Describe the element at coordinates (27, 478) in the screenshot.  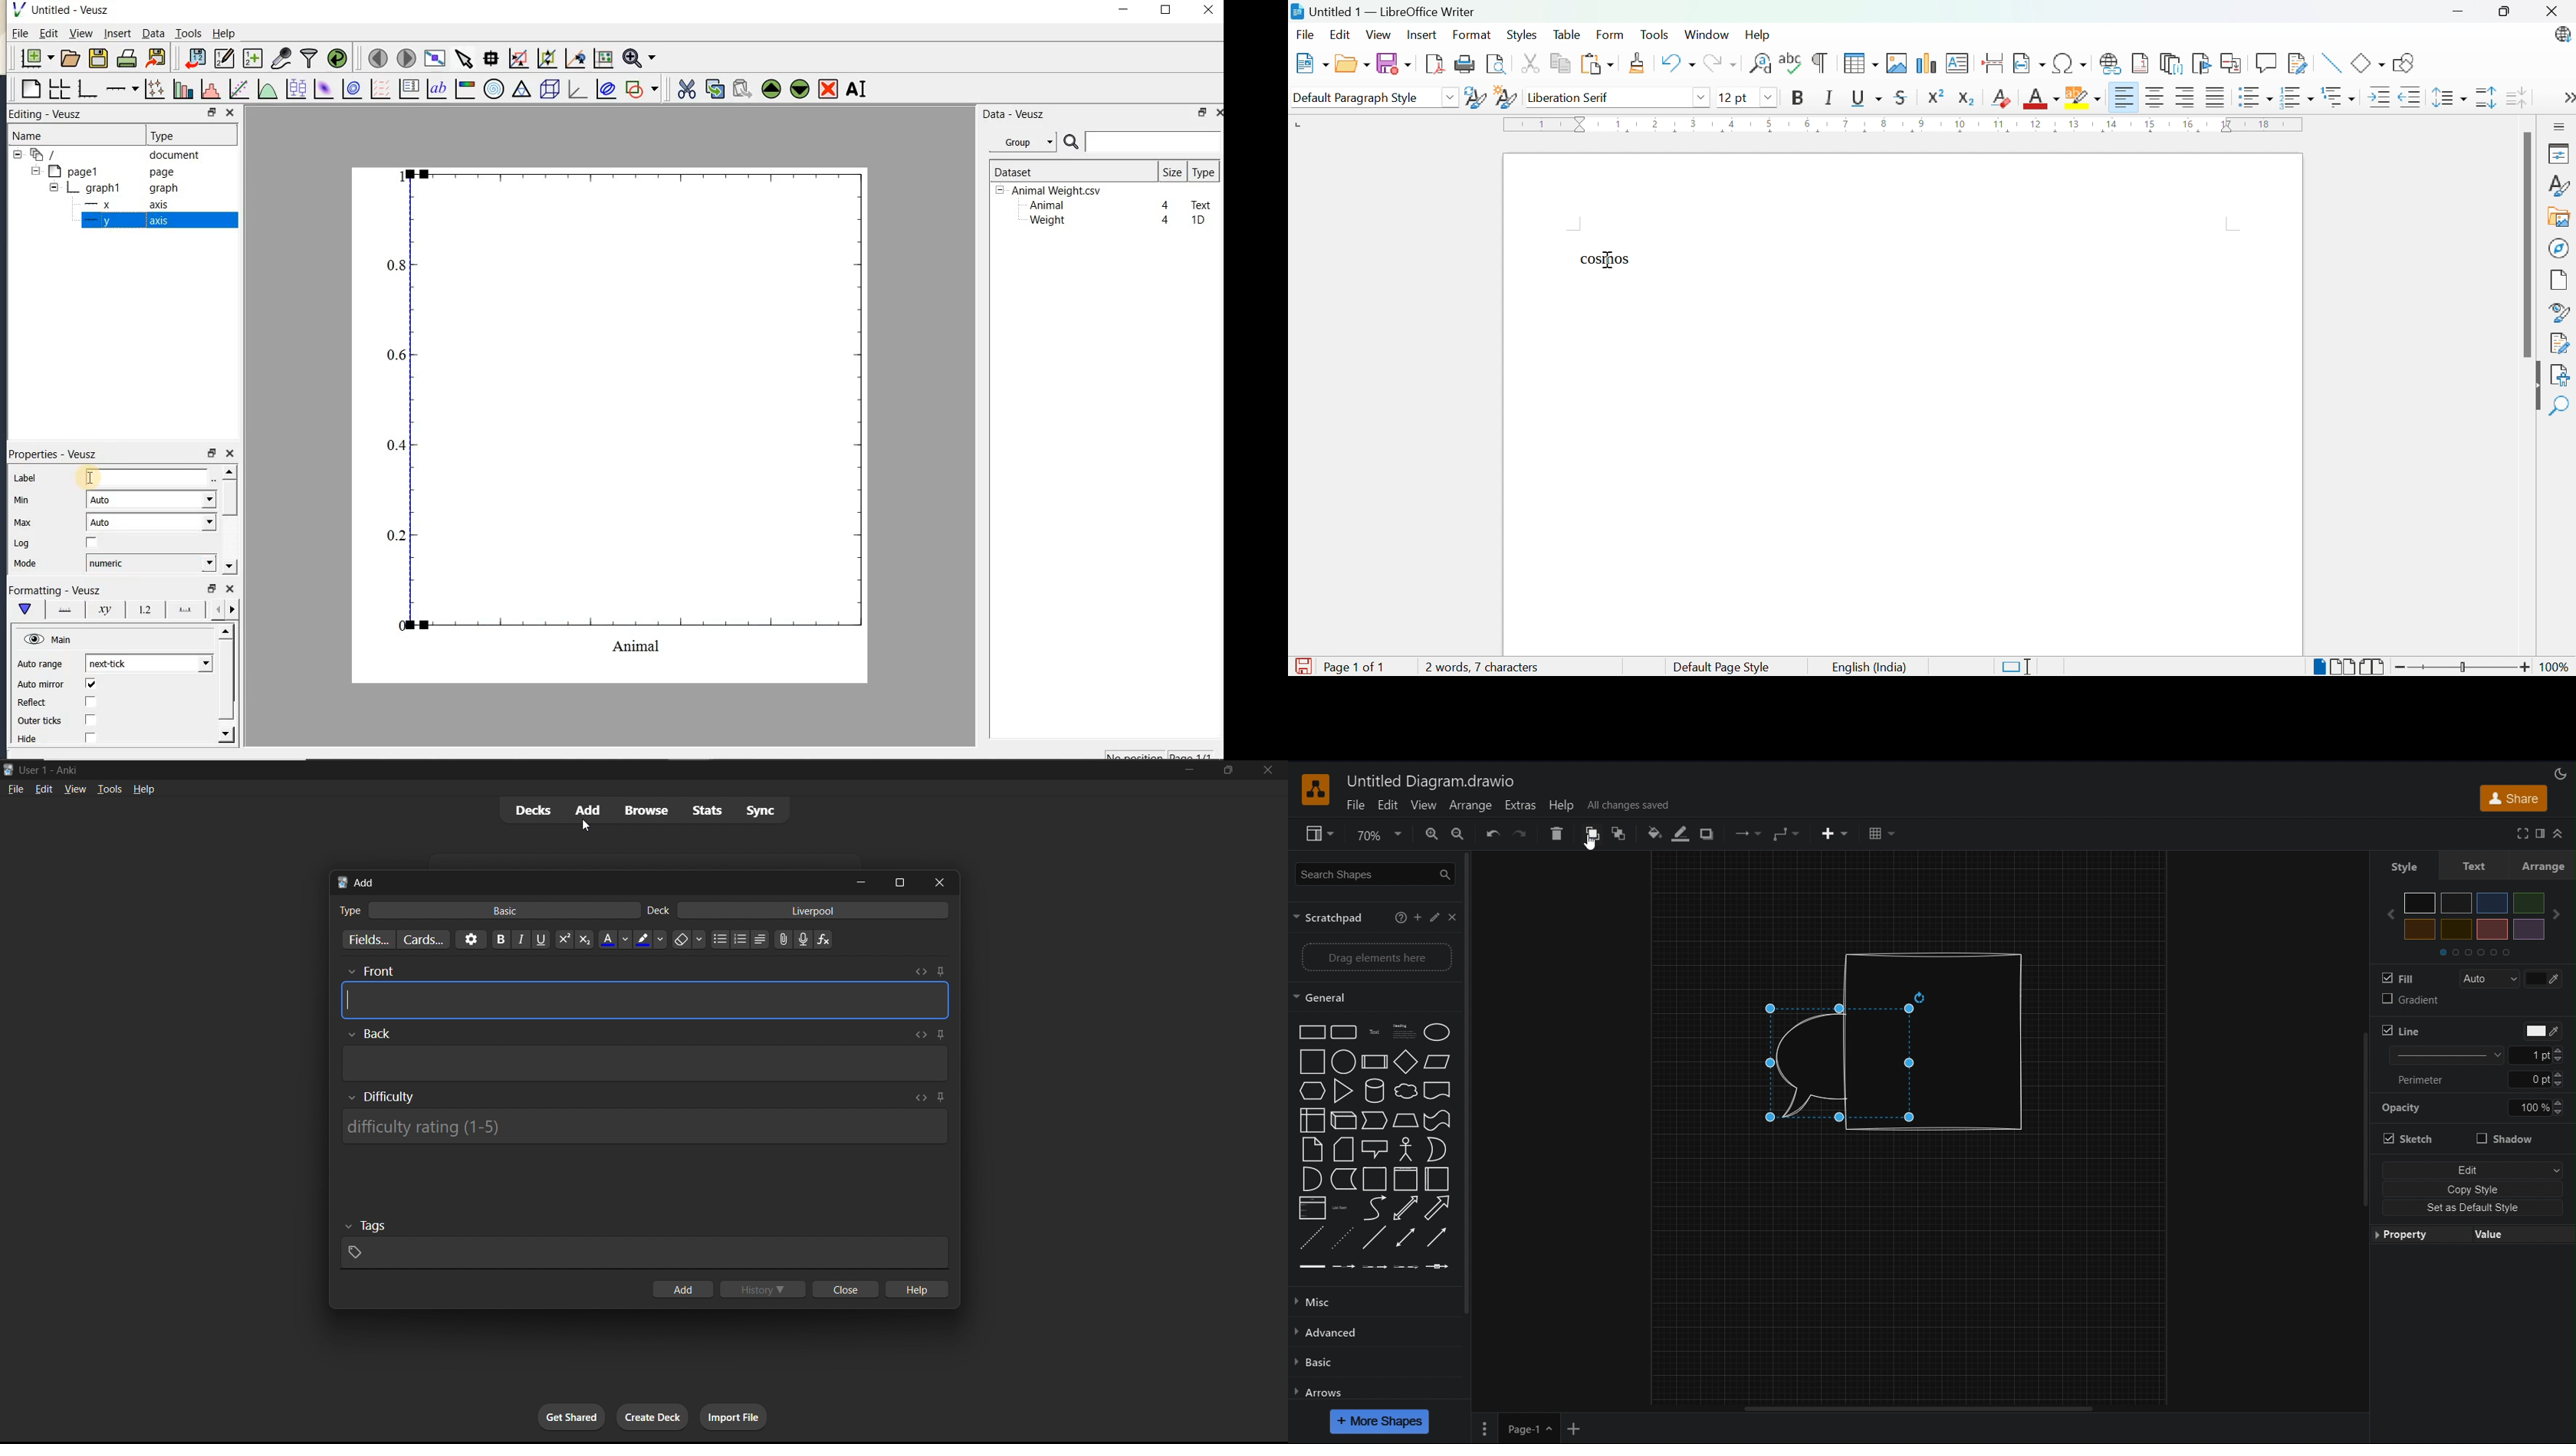
I see `Label` at that location.